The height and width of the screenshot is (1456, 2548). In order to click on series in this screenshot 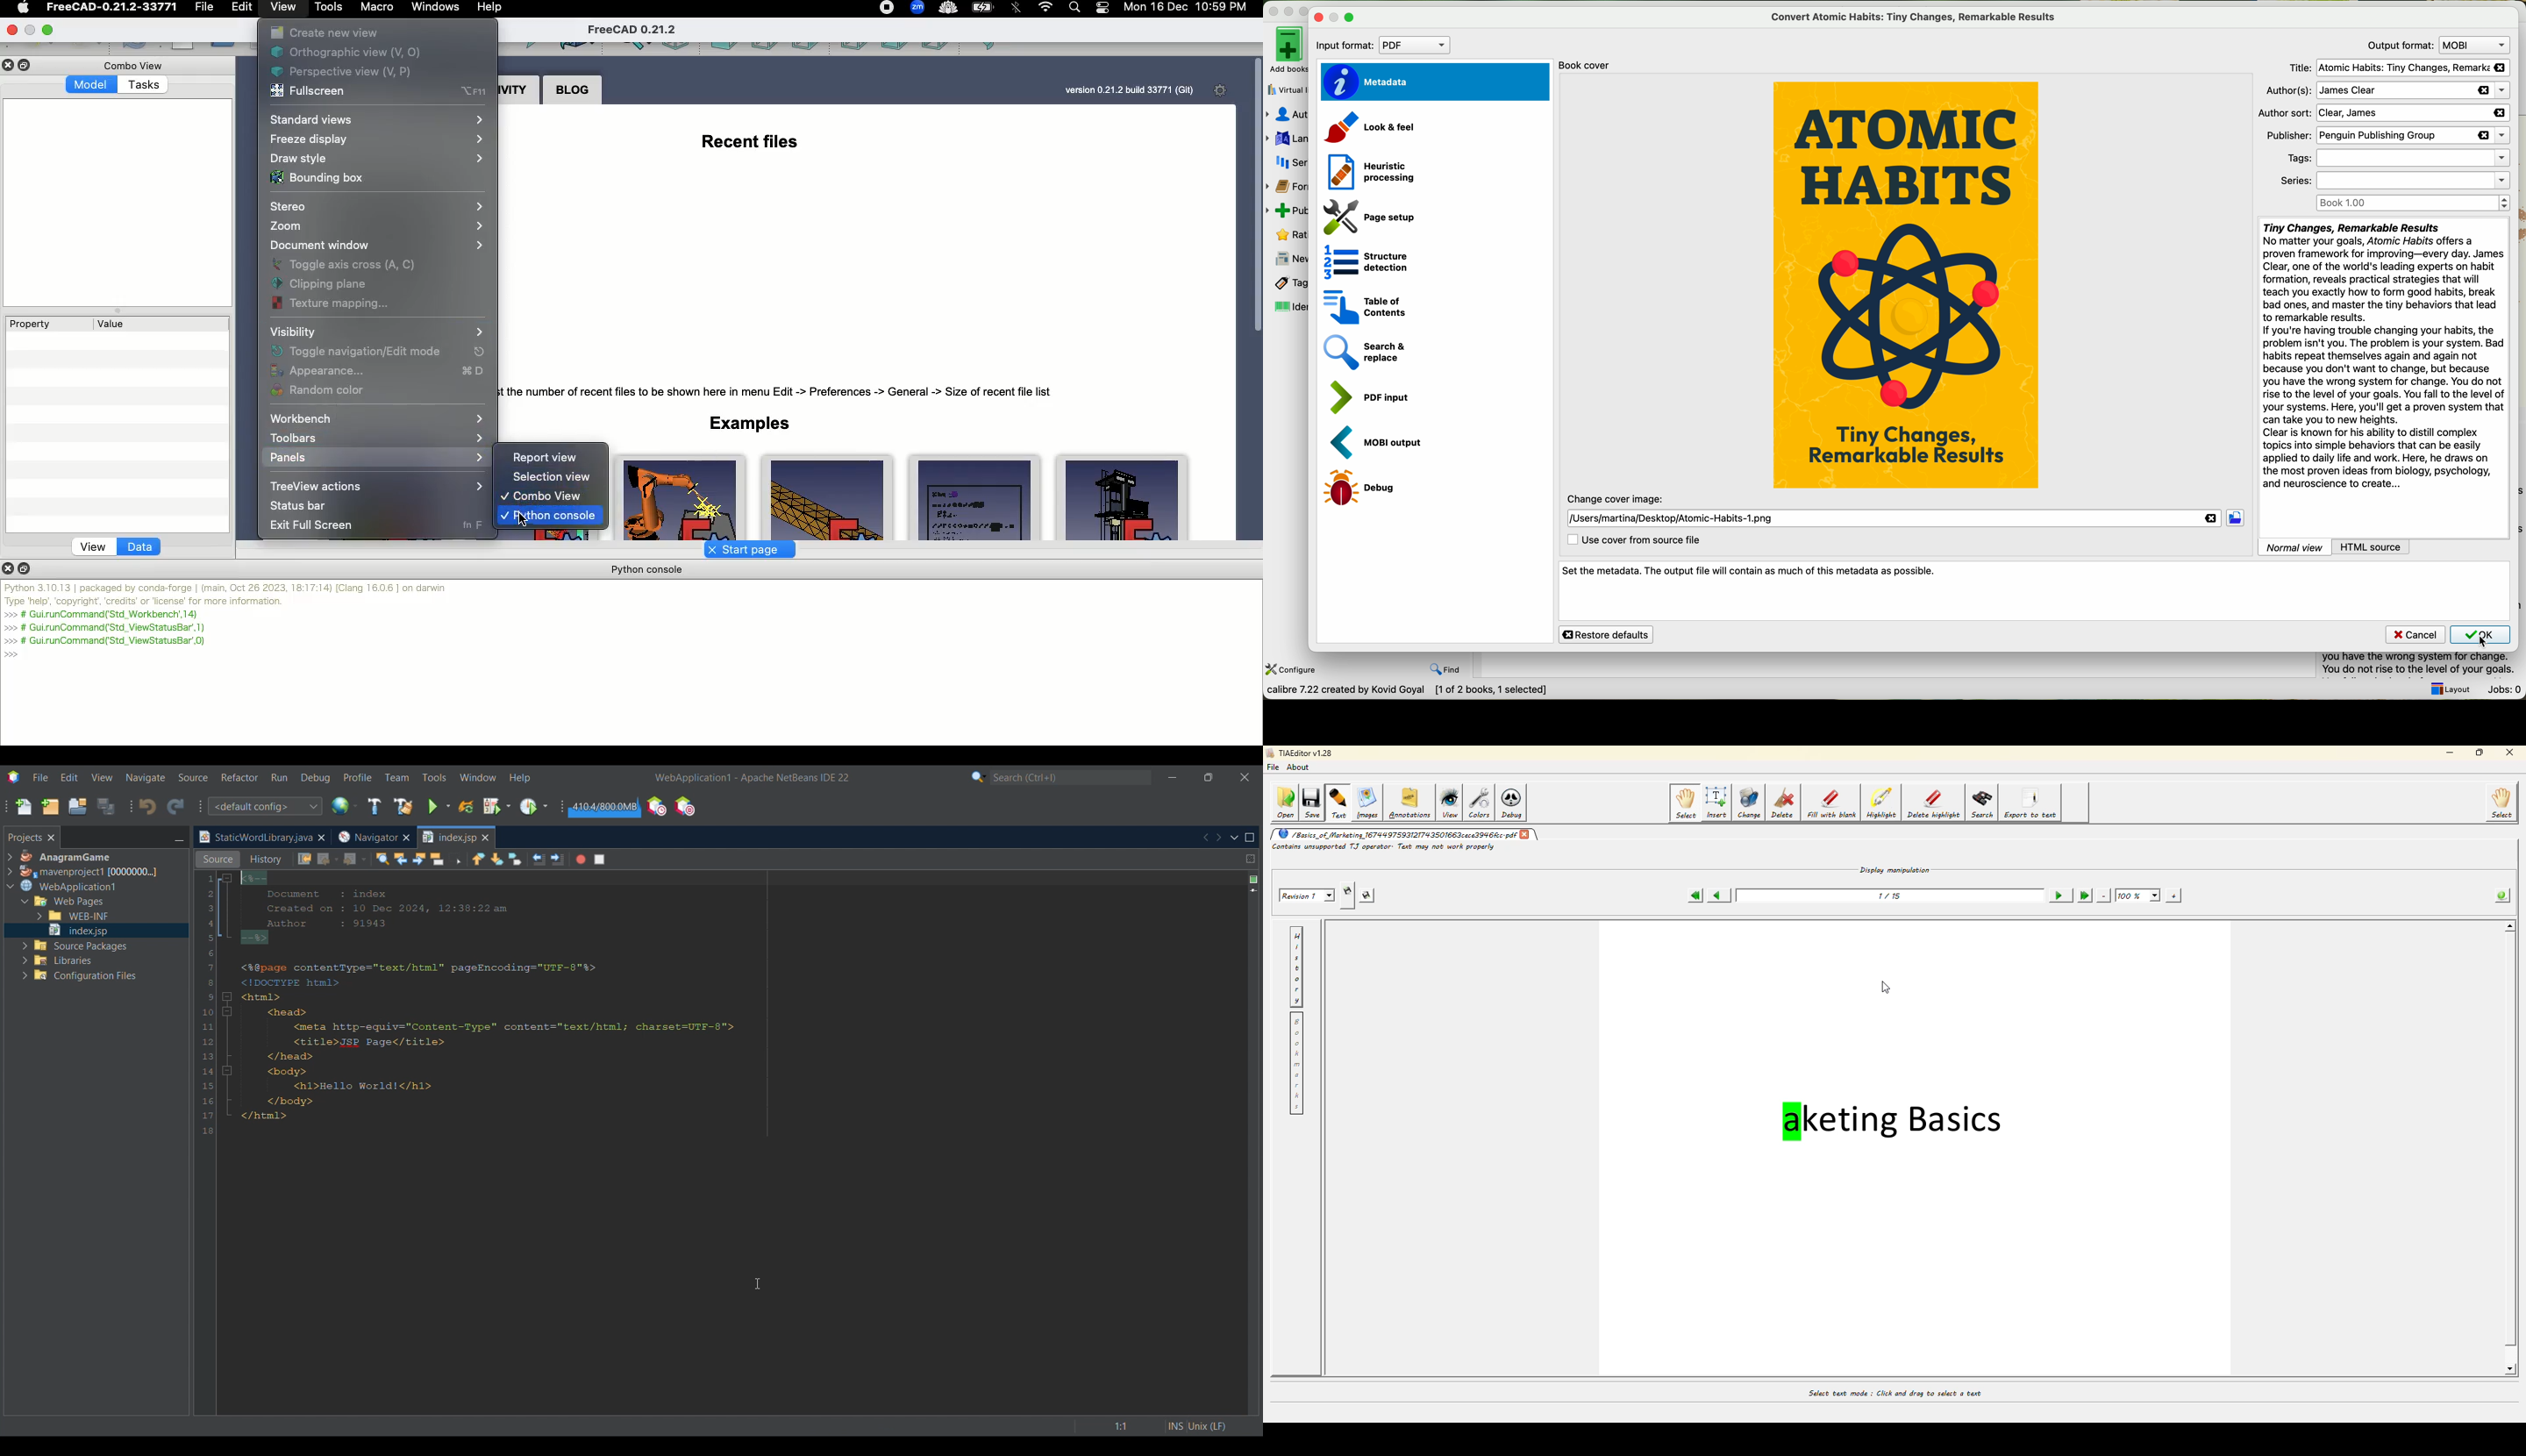, I will do `click(2390, 181)`.